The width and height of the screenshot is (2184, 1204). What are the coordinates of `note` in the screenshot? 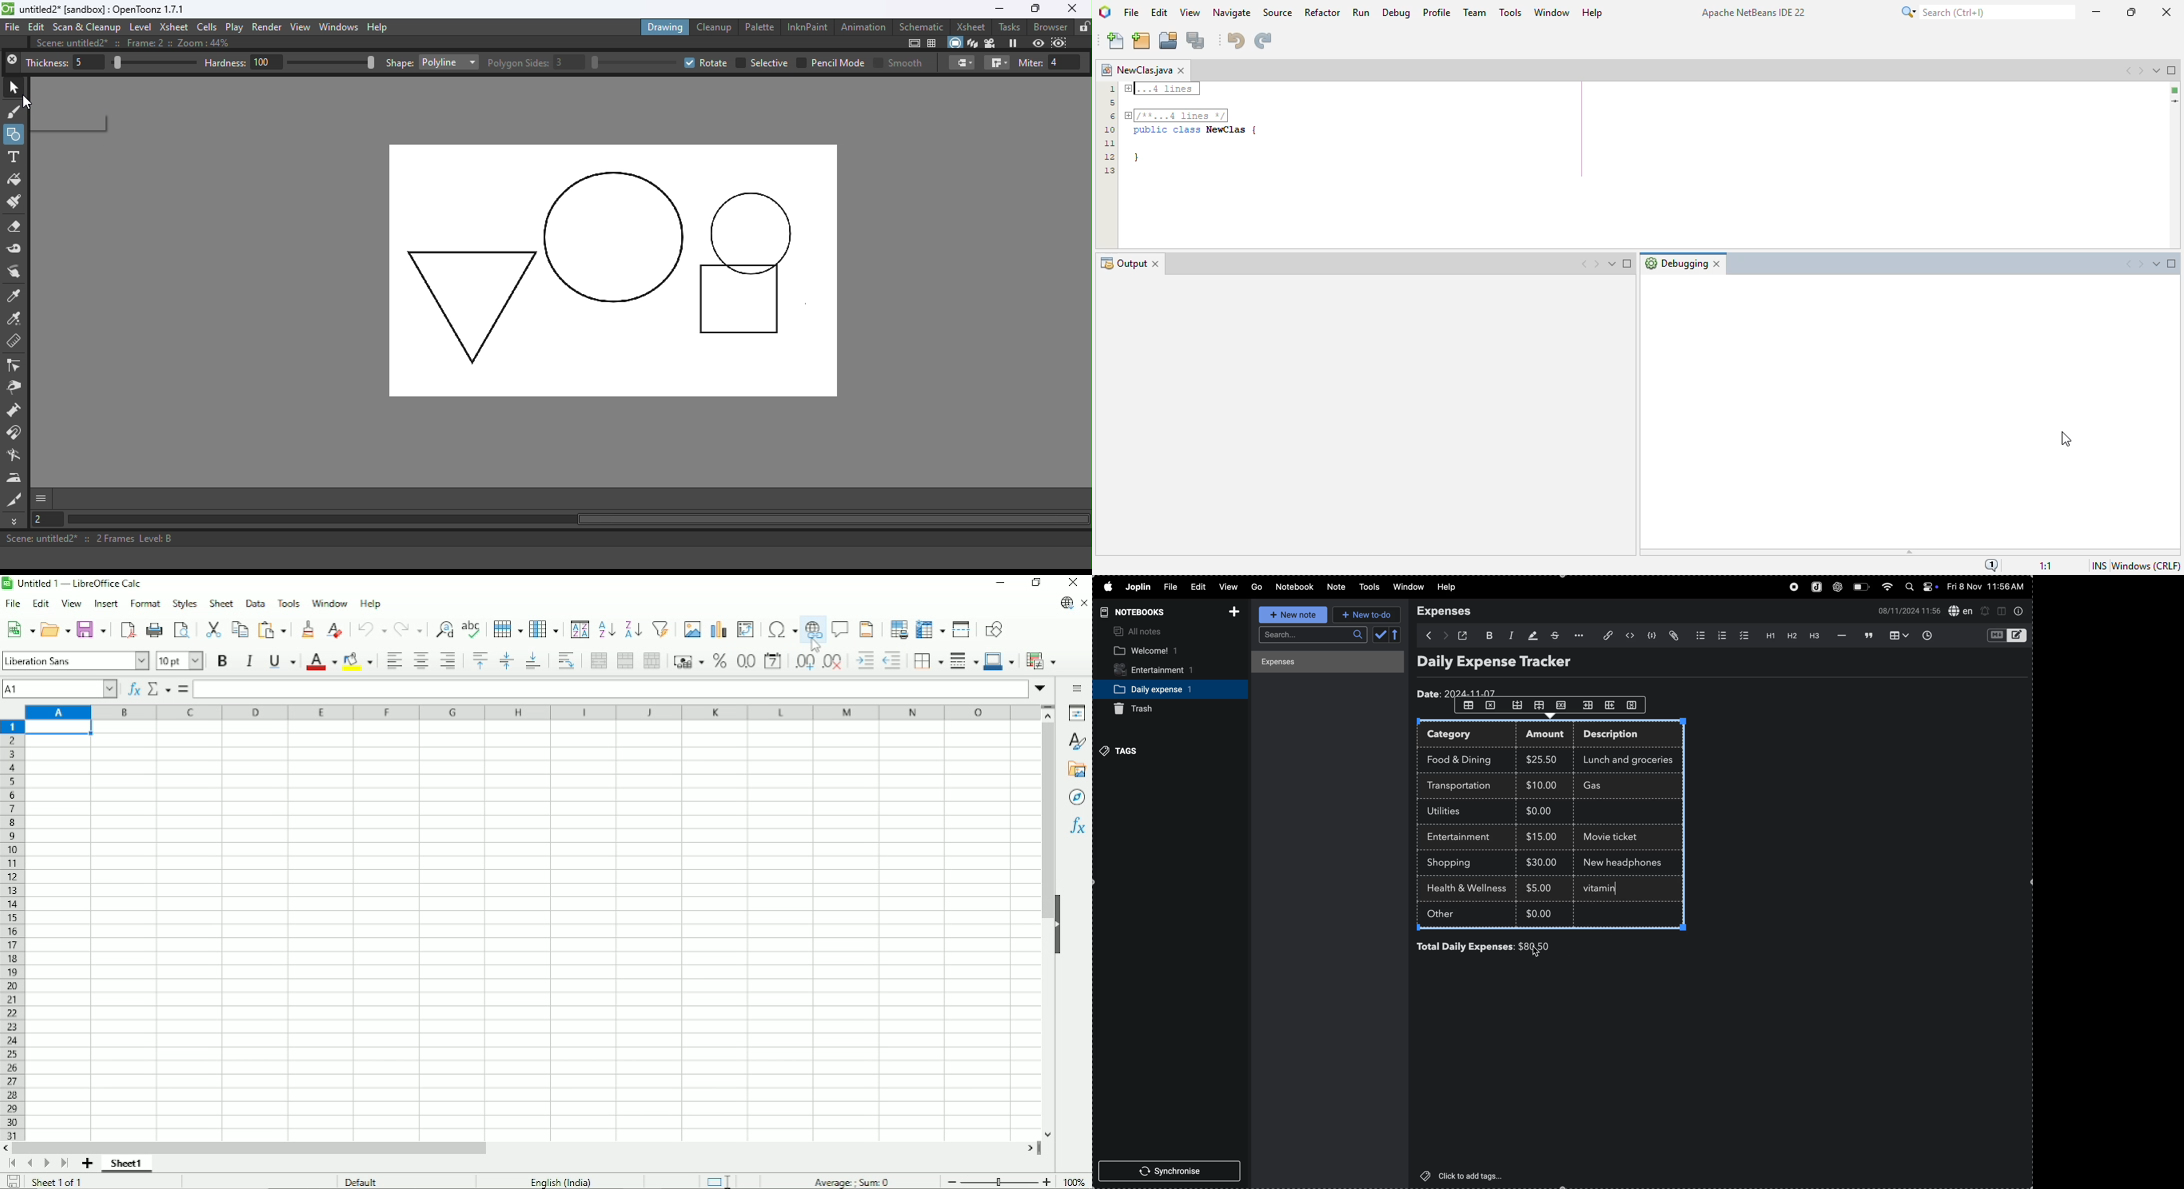 It's located at (1335, 587).